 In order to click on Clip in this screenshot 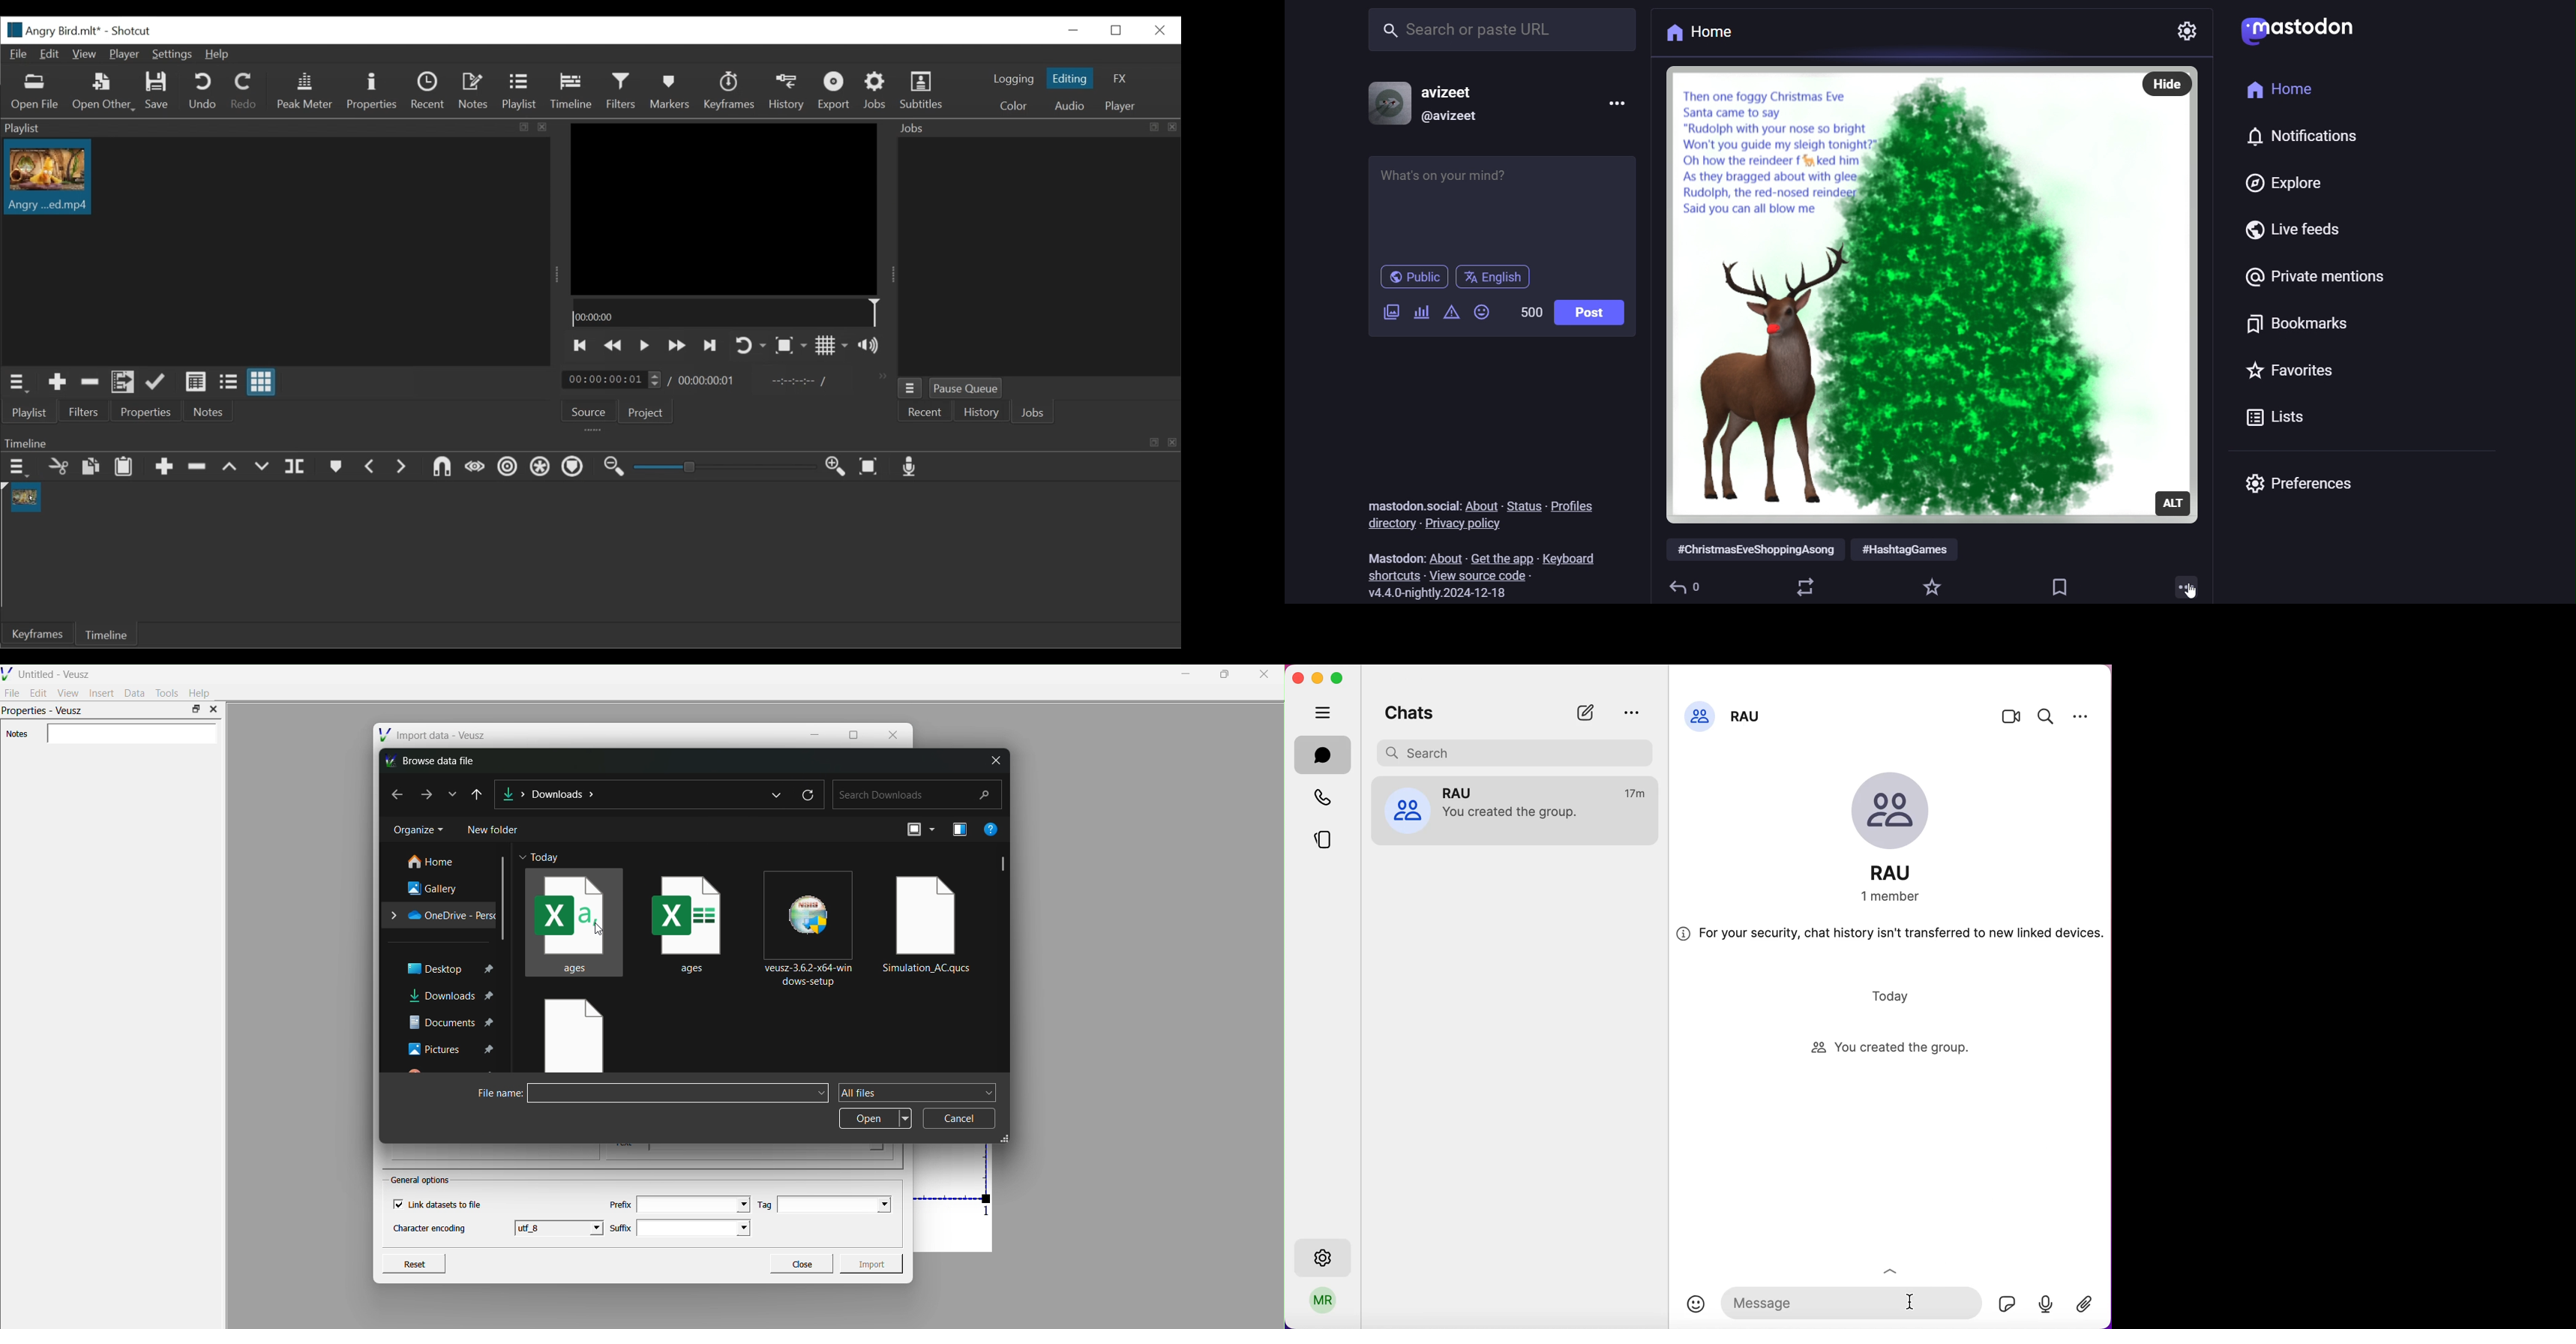, I will do `click(26, 495)`.